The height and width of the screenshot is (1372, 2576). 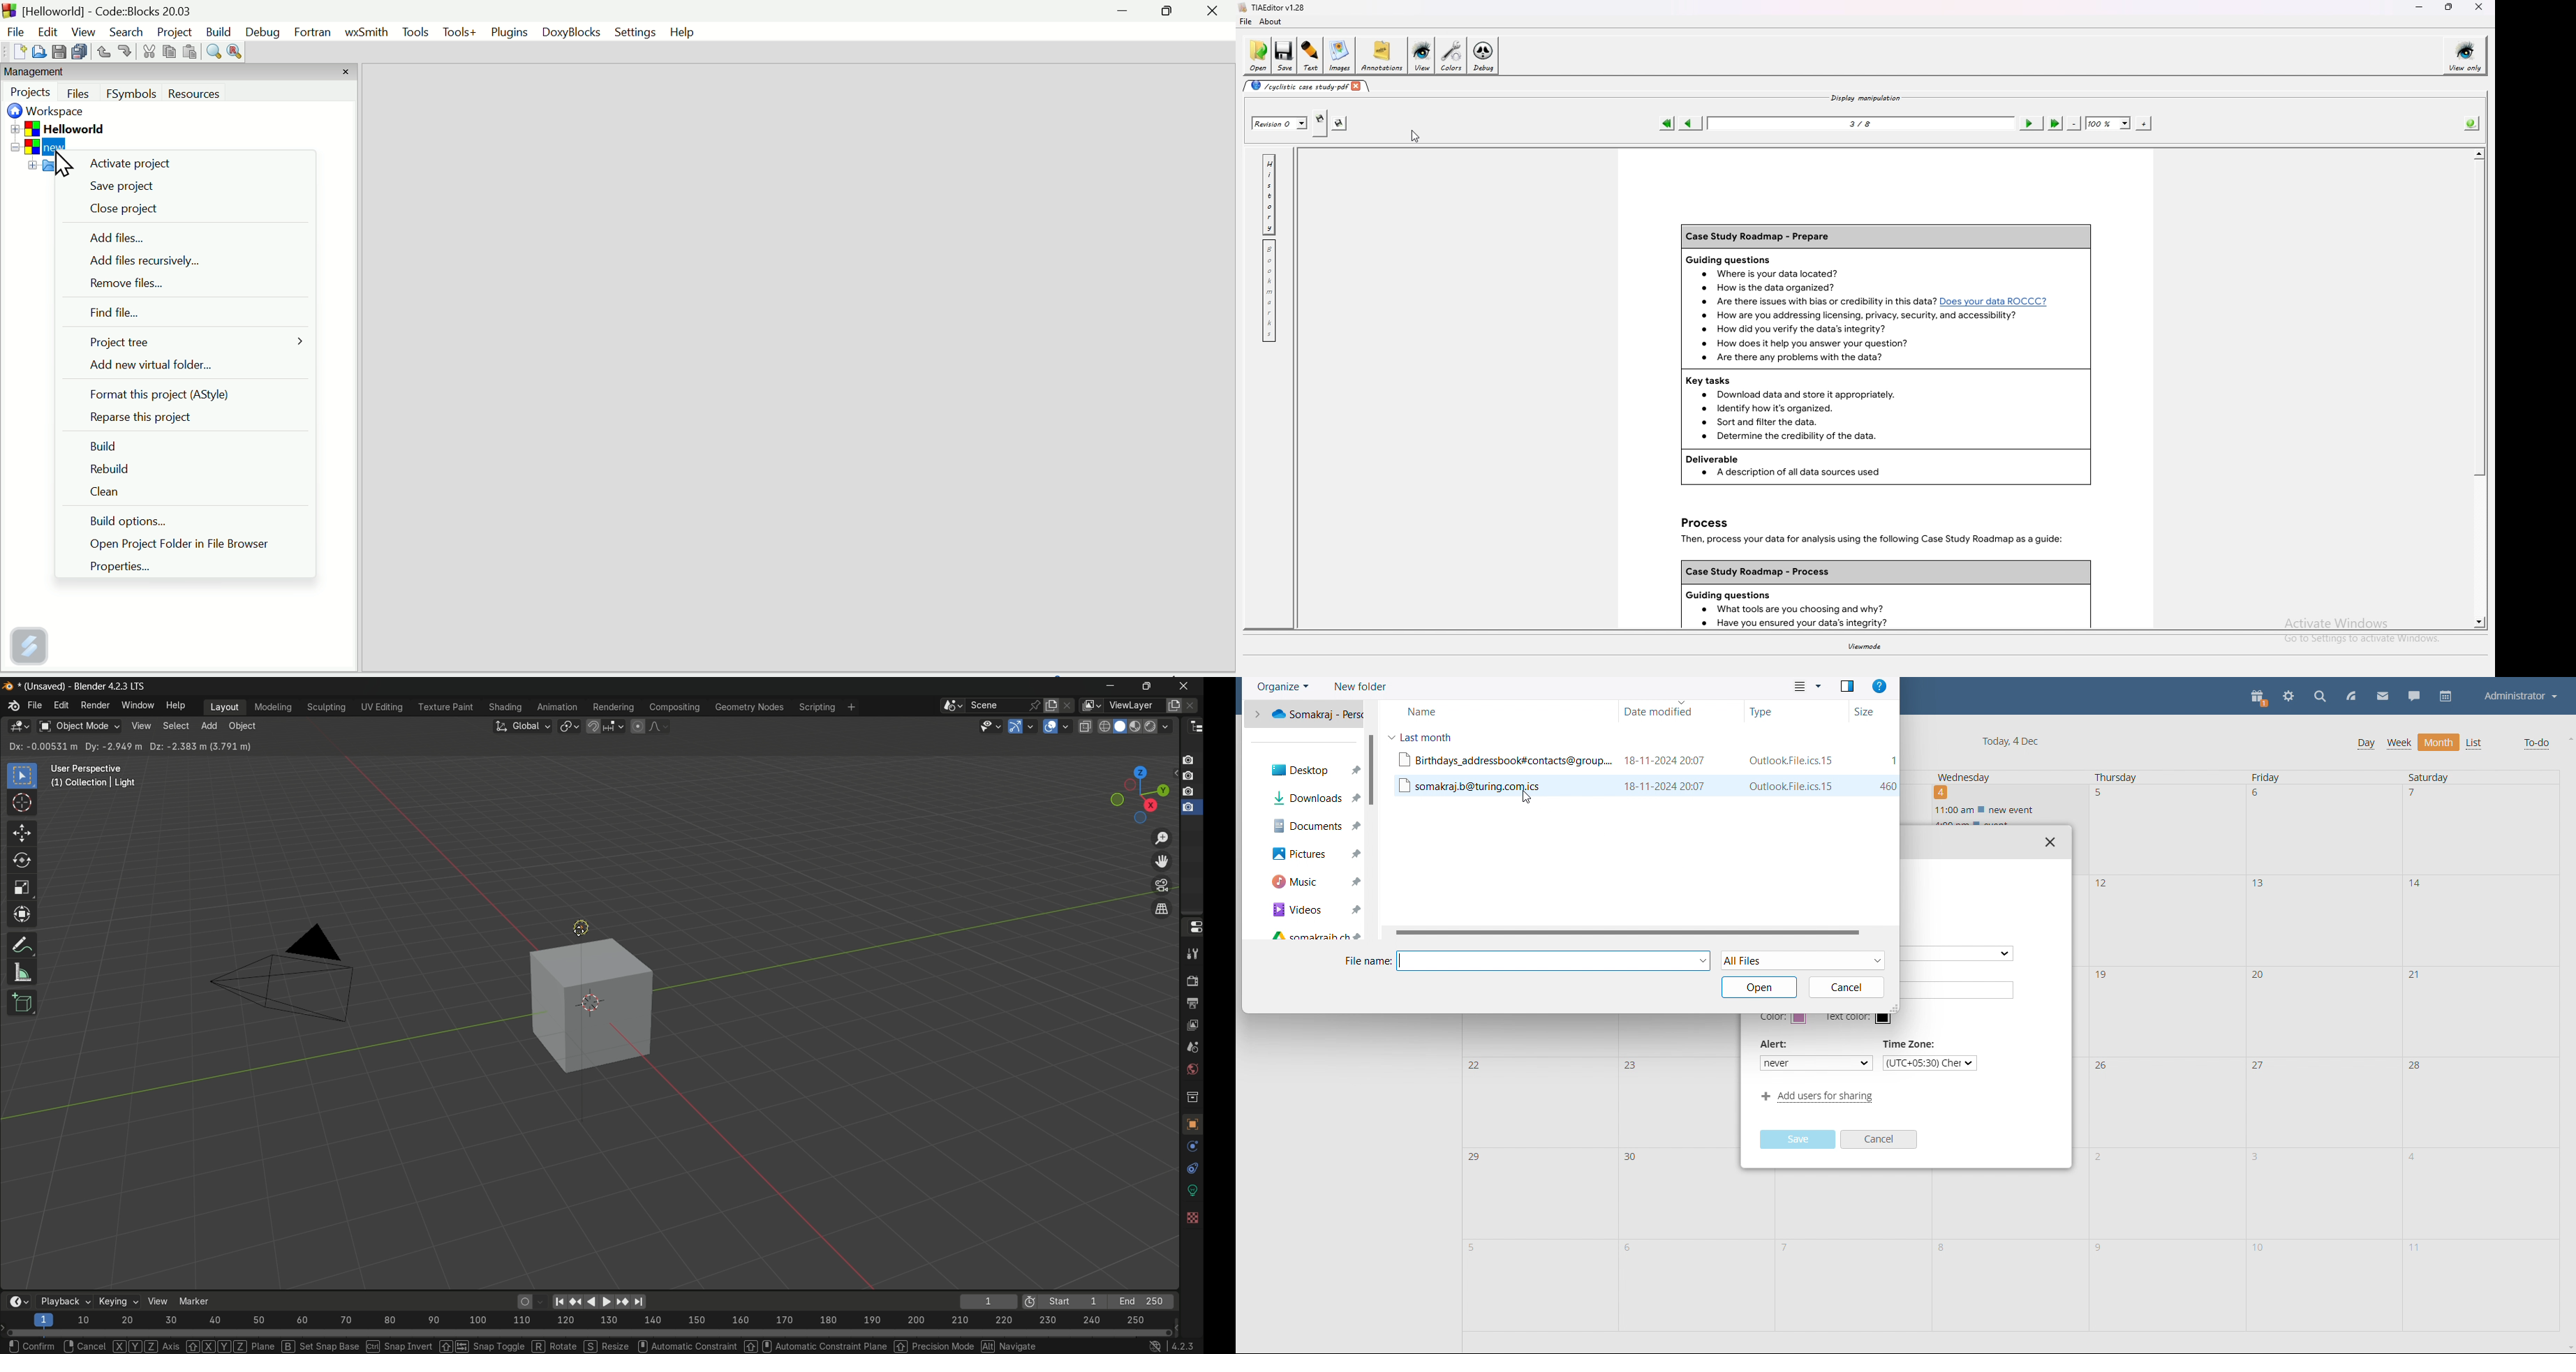 What do you see at coordinates (168, 51) in the screenshot?
I see `Copy` at bounding box center [168, 51].